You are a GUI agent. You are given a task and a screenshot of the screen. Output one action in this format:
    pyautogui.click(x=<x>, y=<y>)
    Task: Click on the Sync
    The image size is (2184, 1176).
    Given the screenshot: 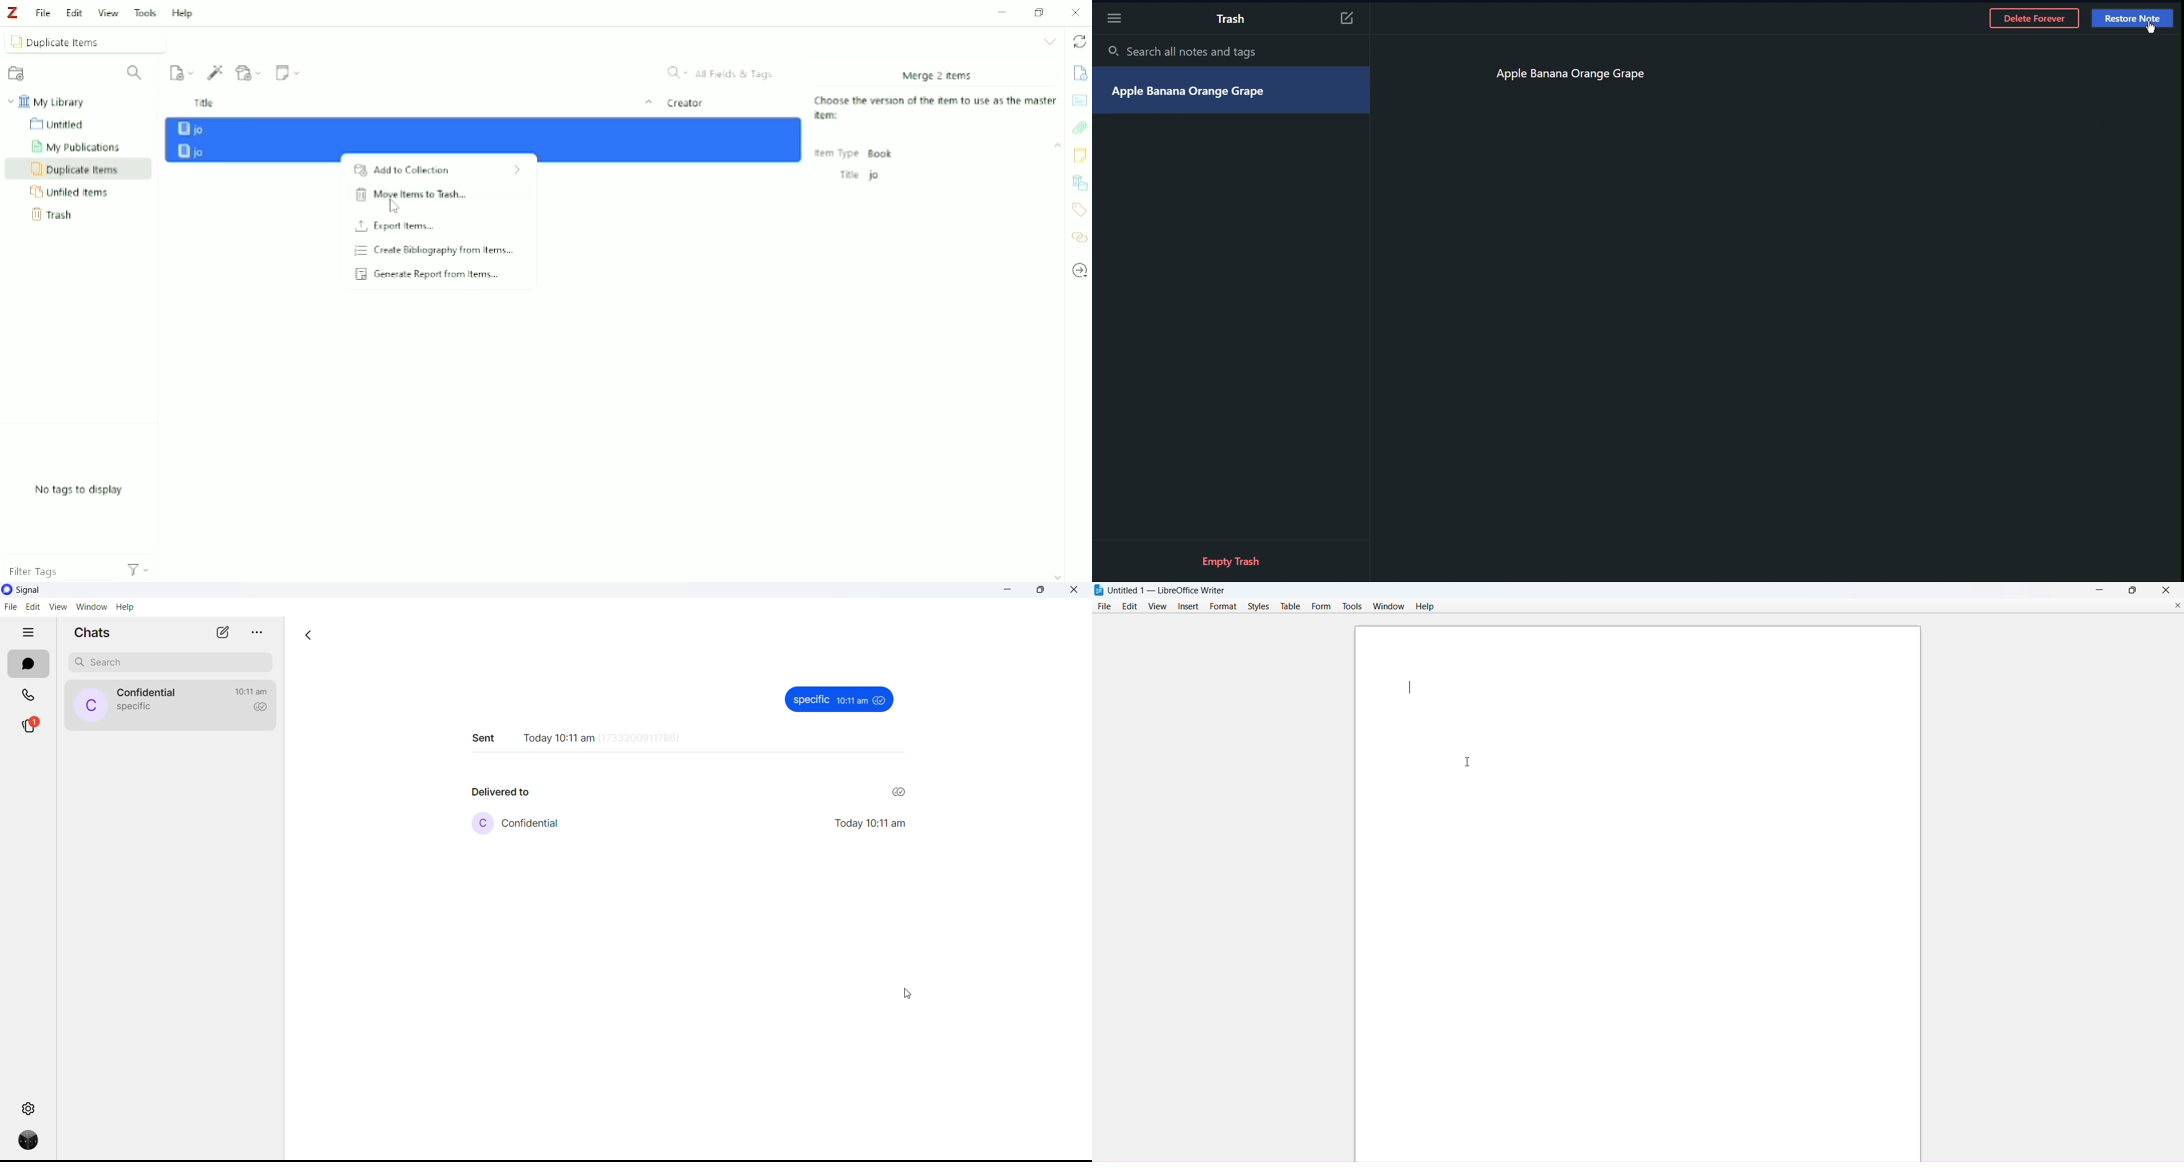 What is the action you would take?
    pyautogui.click(x=1080, y=42)
    